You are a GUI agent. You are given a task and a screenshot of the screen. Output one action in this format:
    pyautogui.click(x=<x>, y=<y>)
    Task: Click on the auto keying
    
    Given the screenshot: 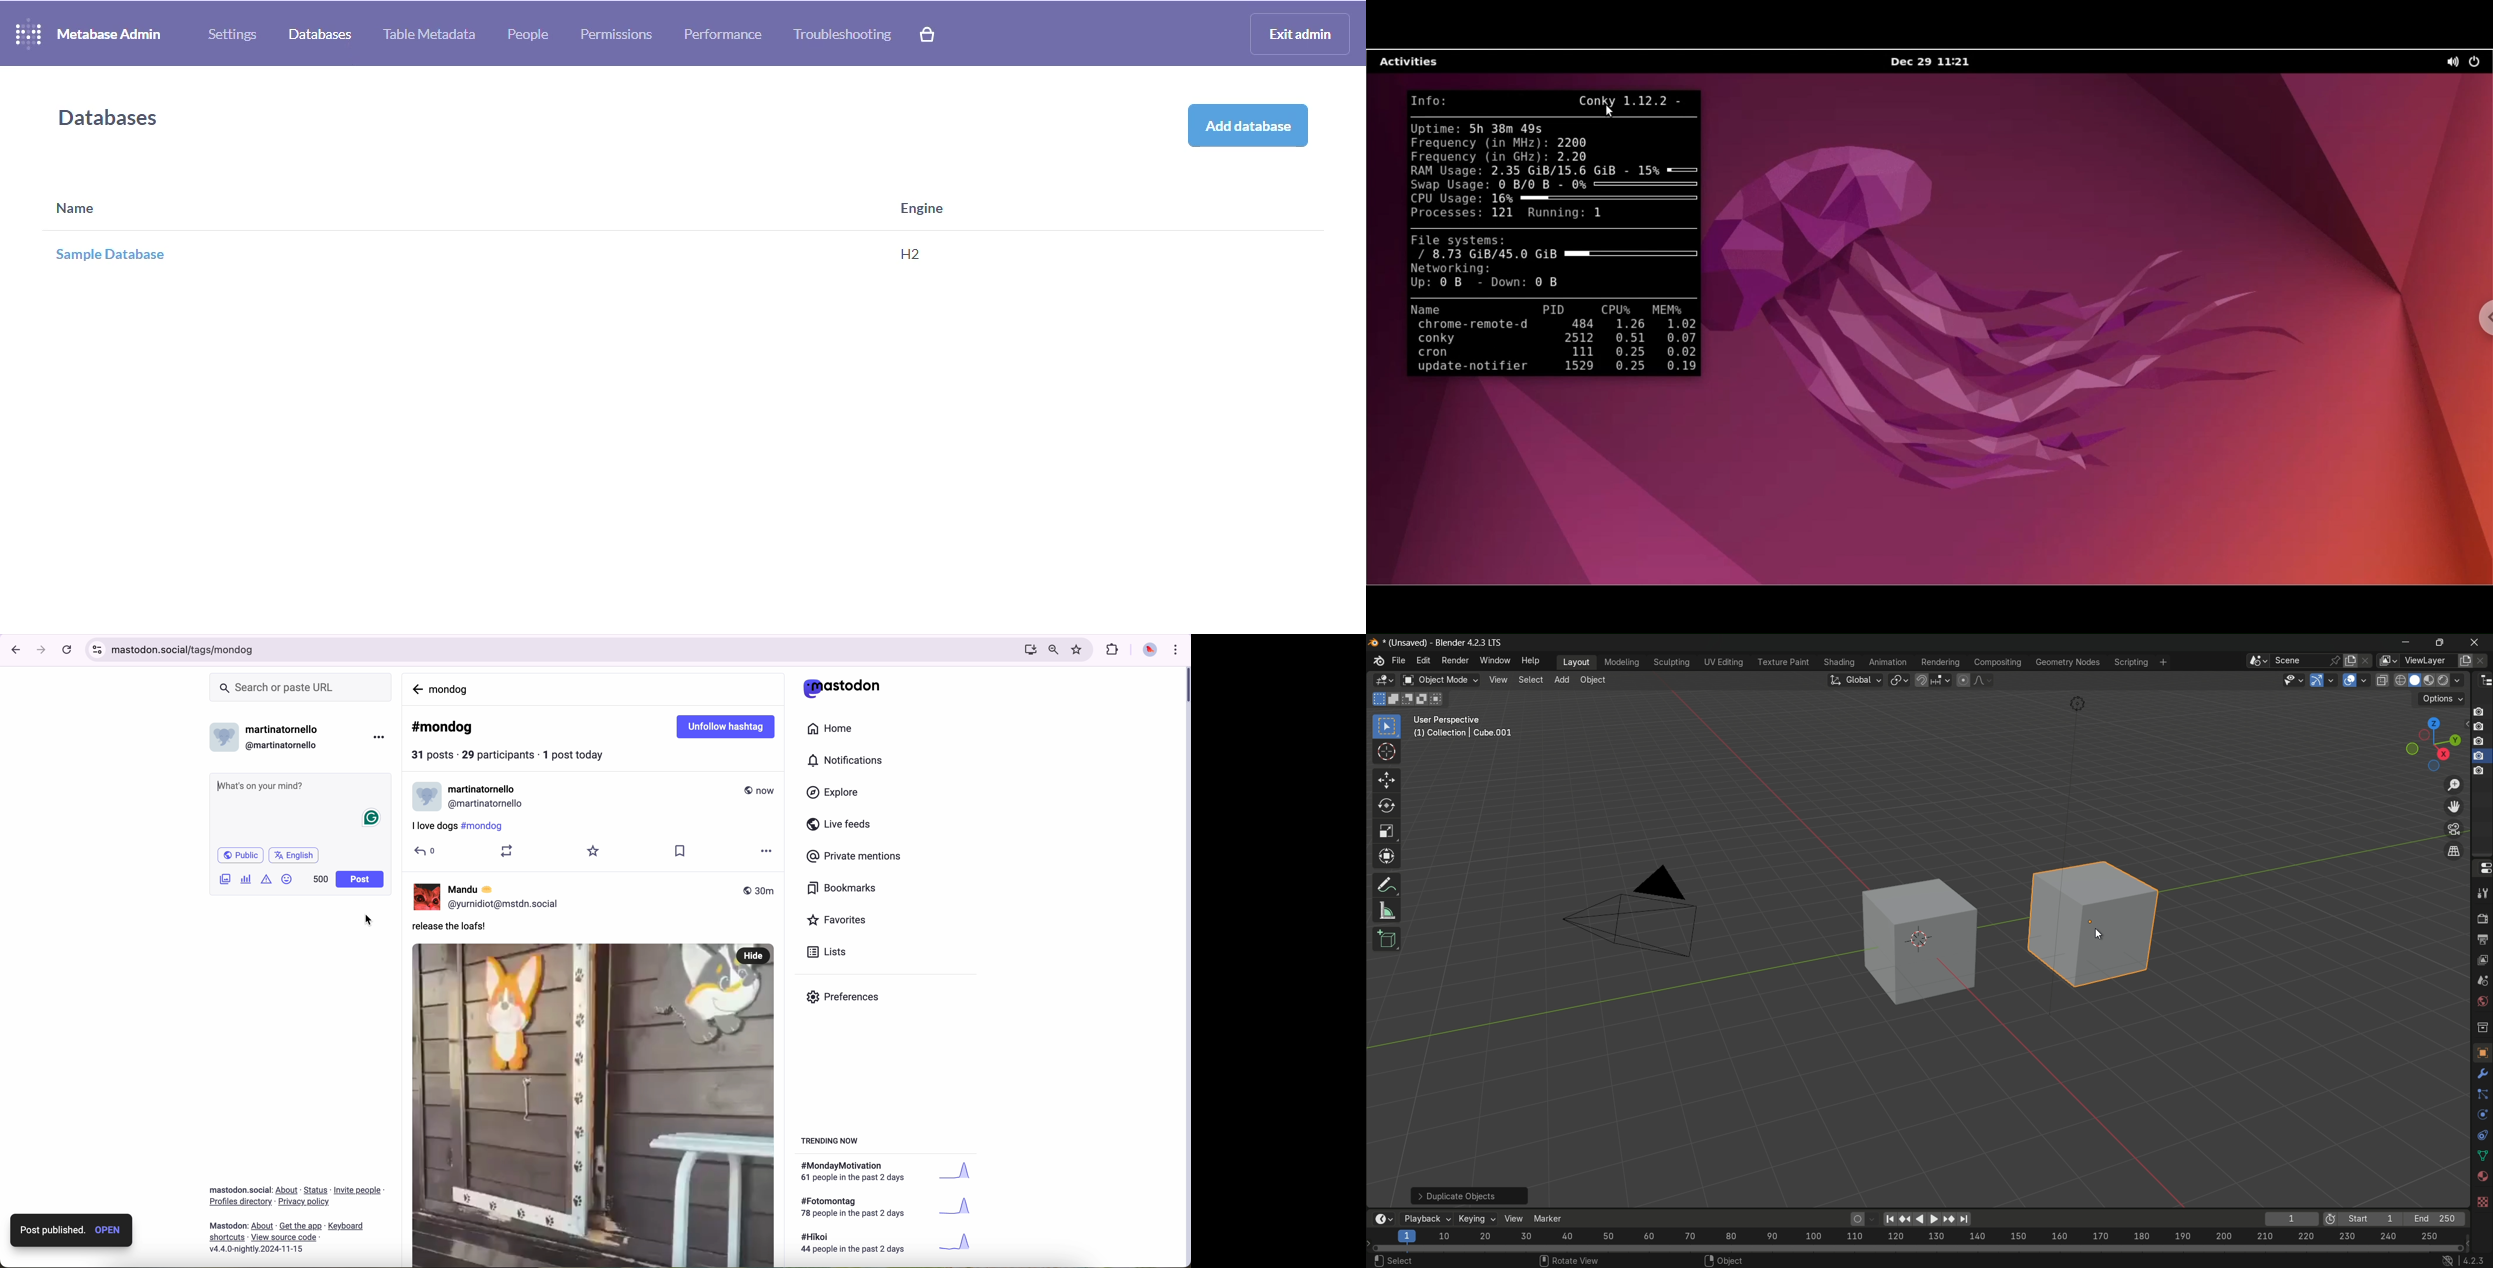 What is the action you would take?
    pyautogui.click(x=1856, y=1220)
    